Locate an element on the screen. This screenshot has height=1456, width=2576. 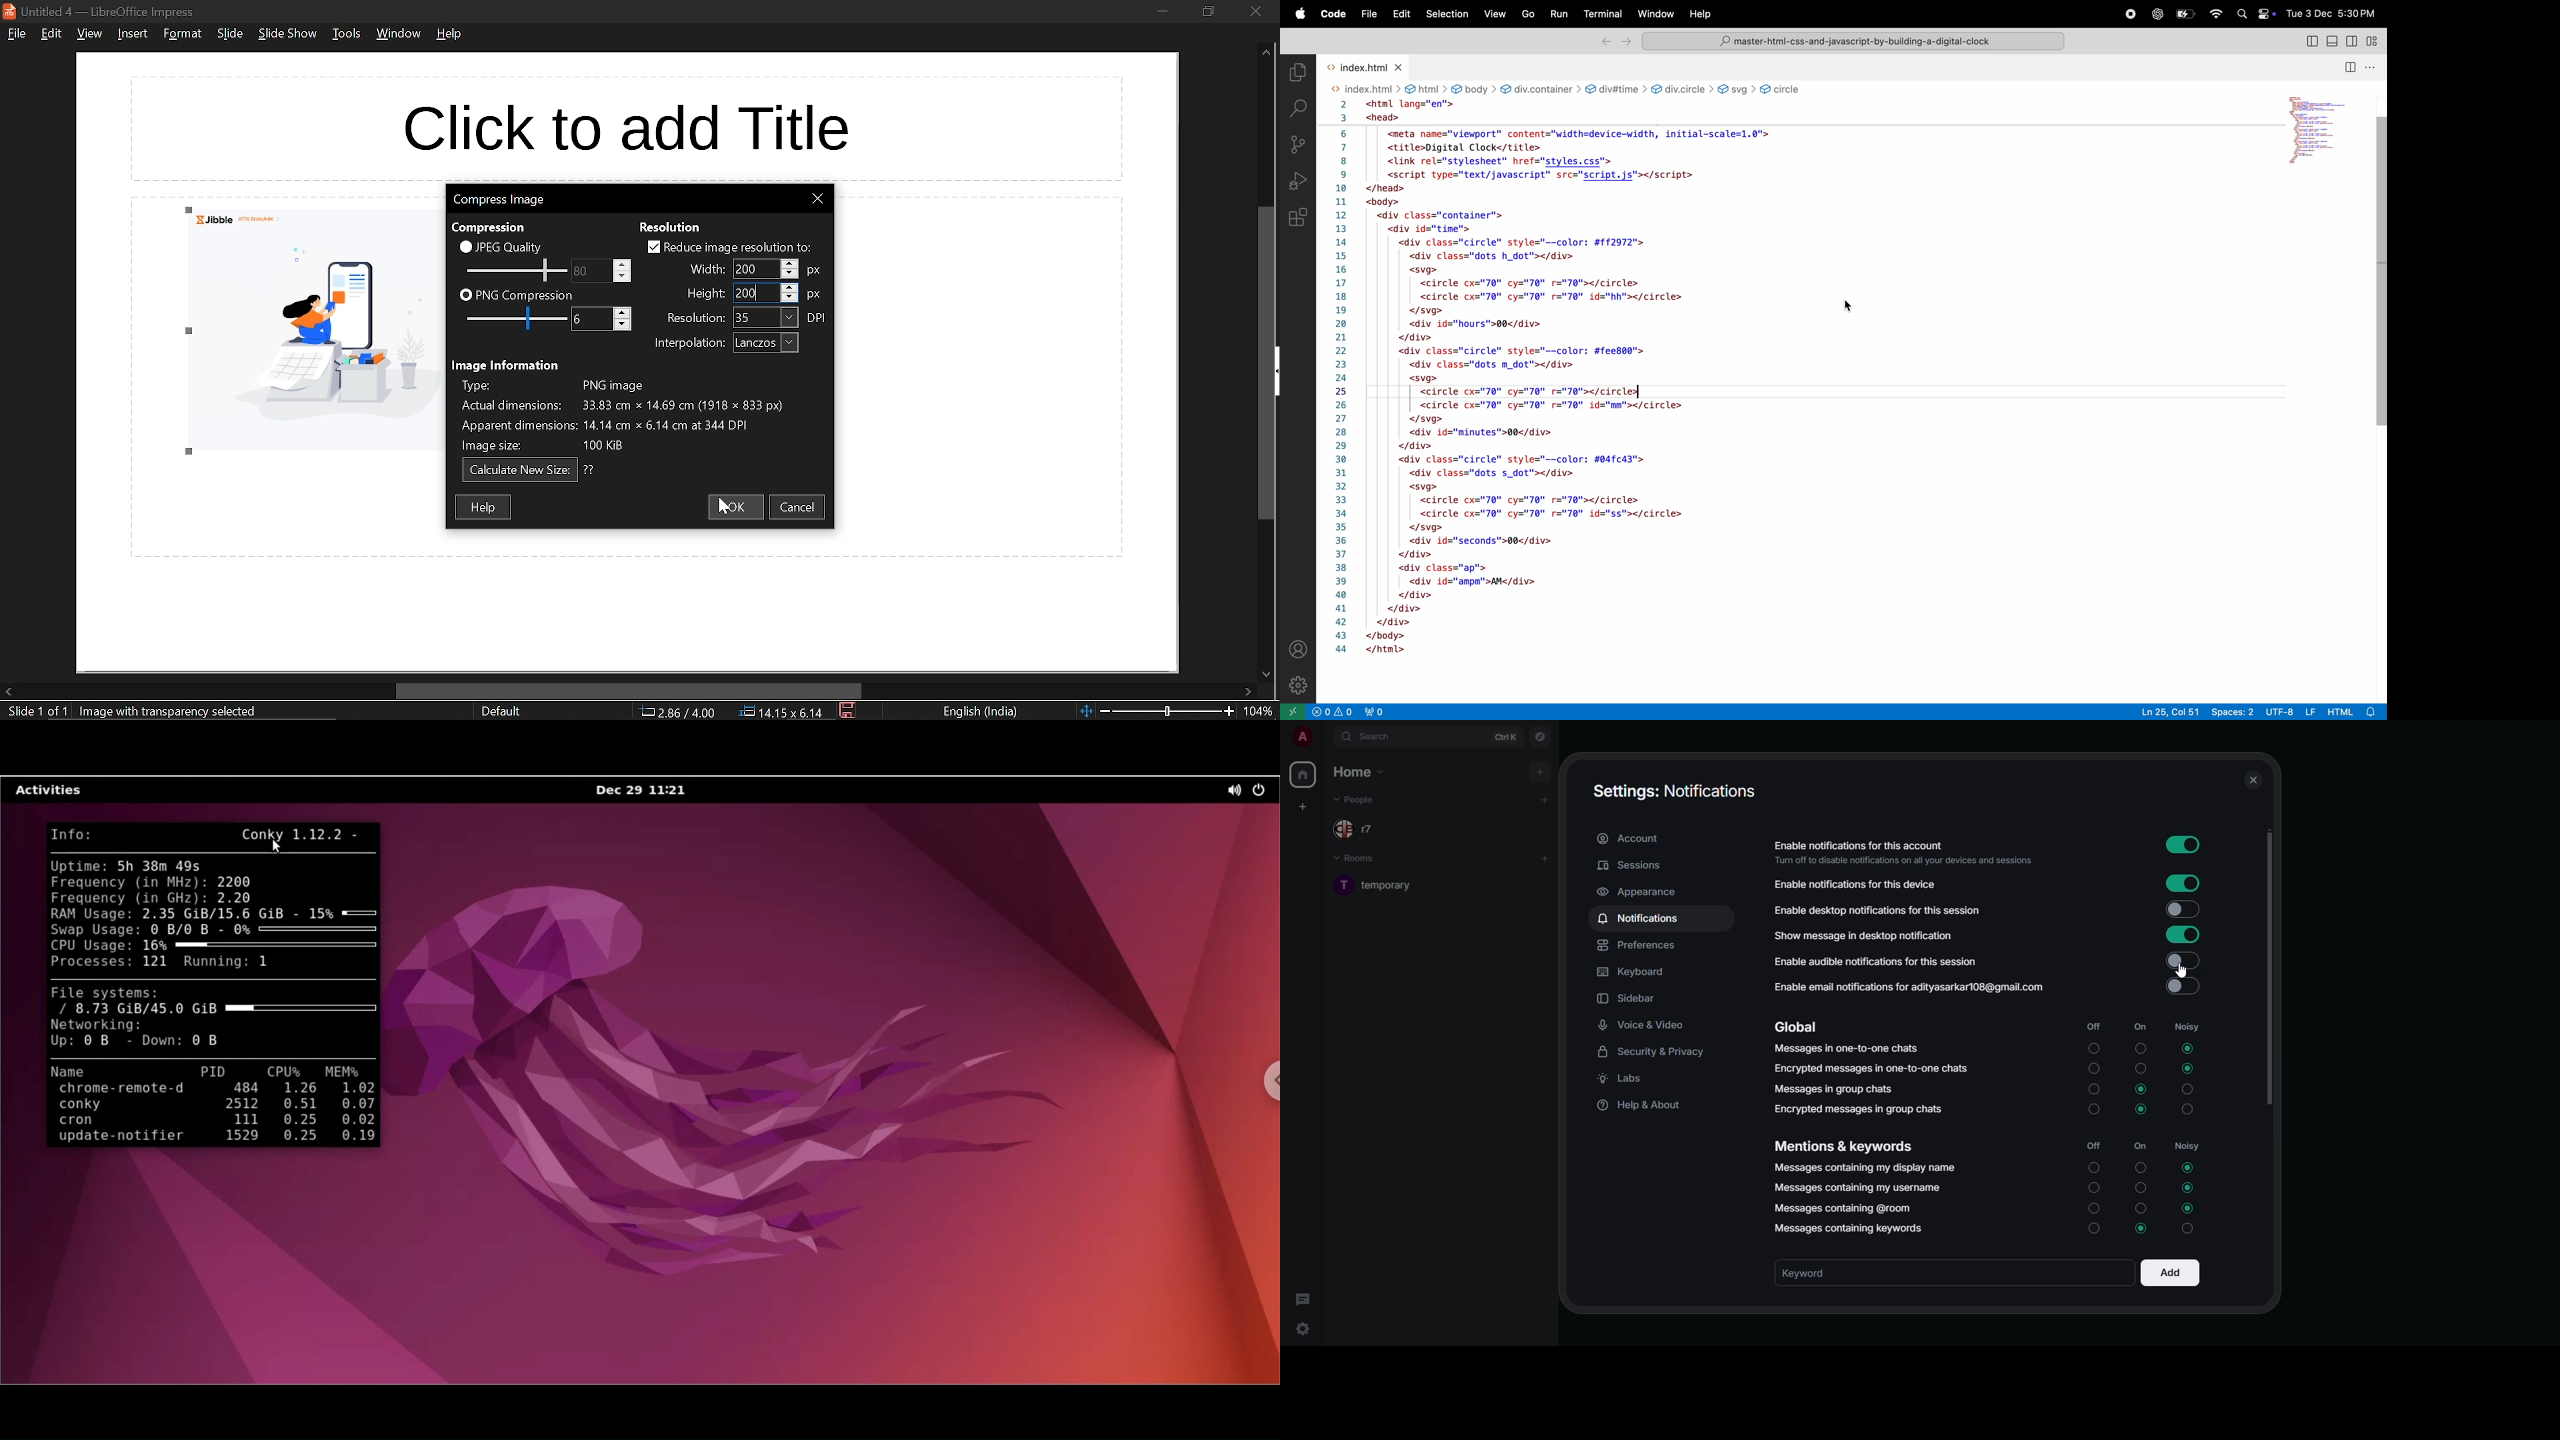
interpolation is located at coordinates (766, 343).